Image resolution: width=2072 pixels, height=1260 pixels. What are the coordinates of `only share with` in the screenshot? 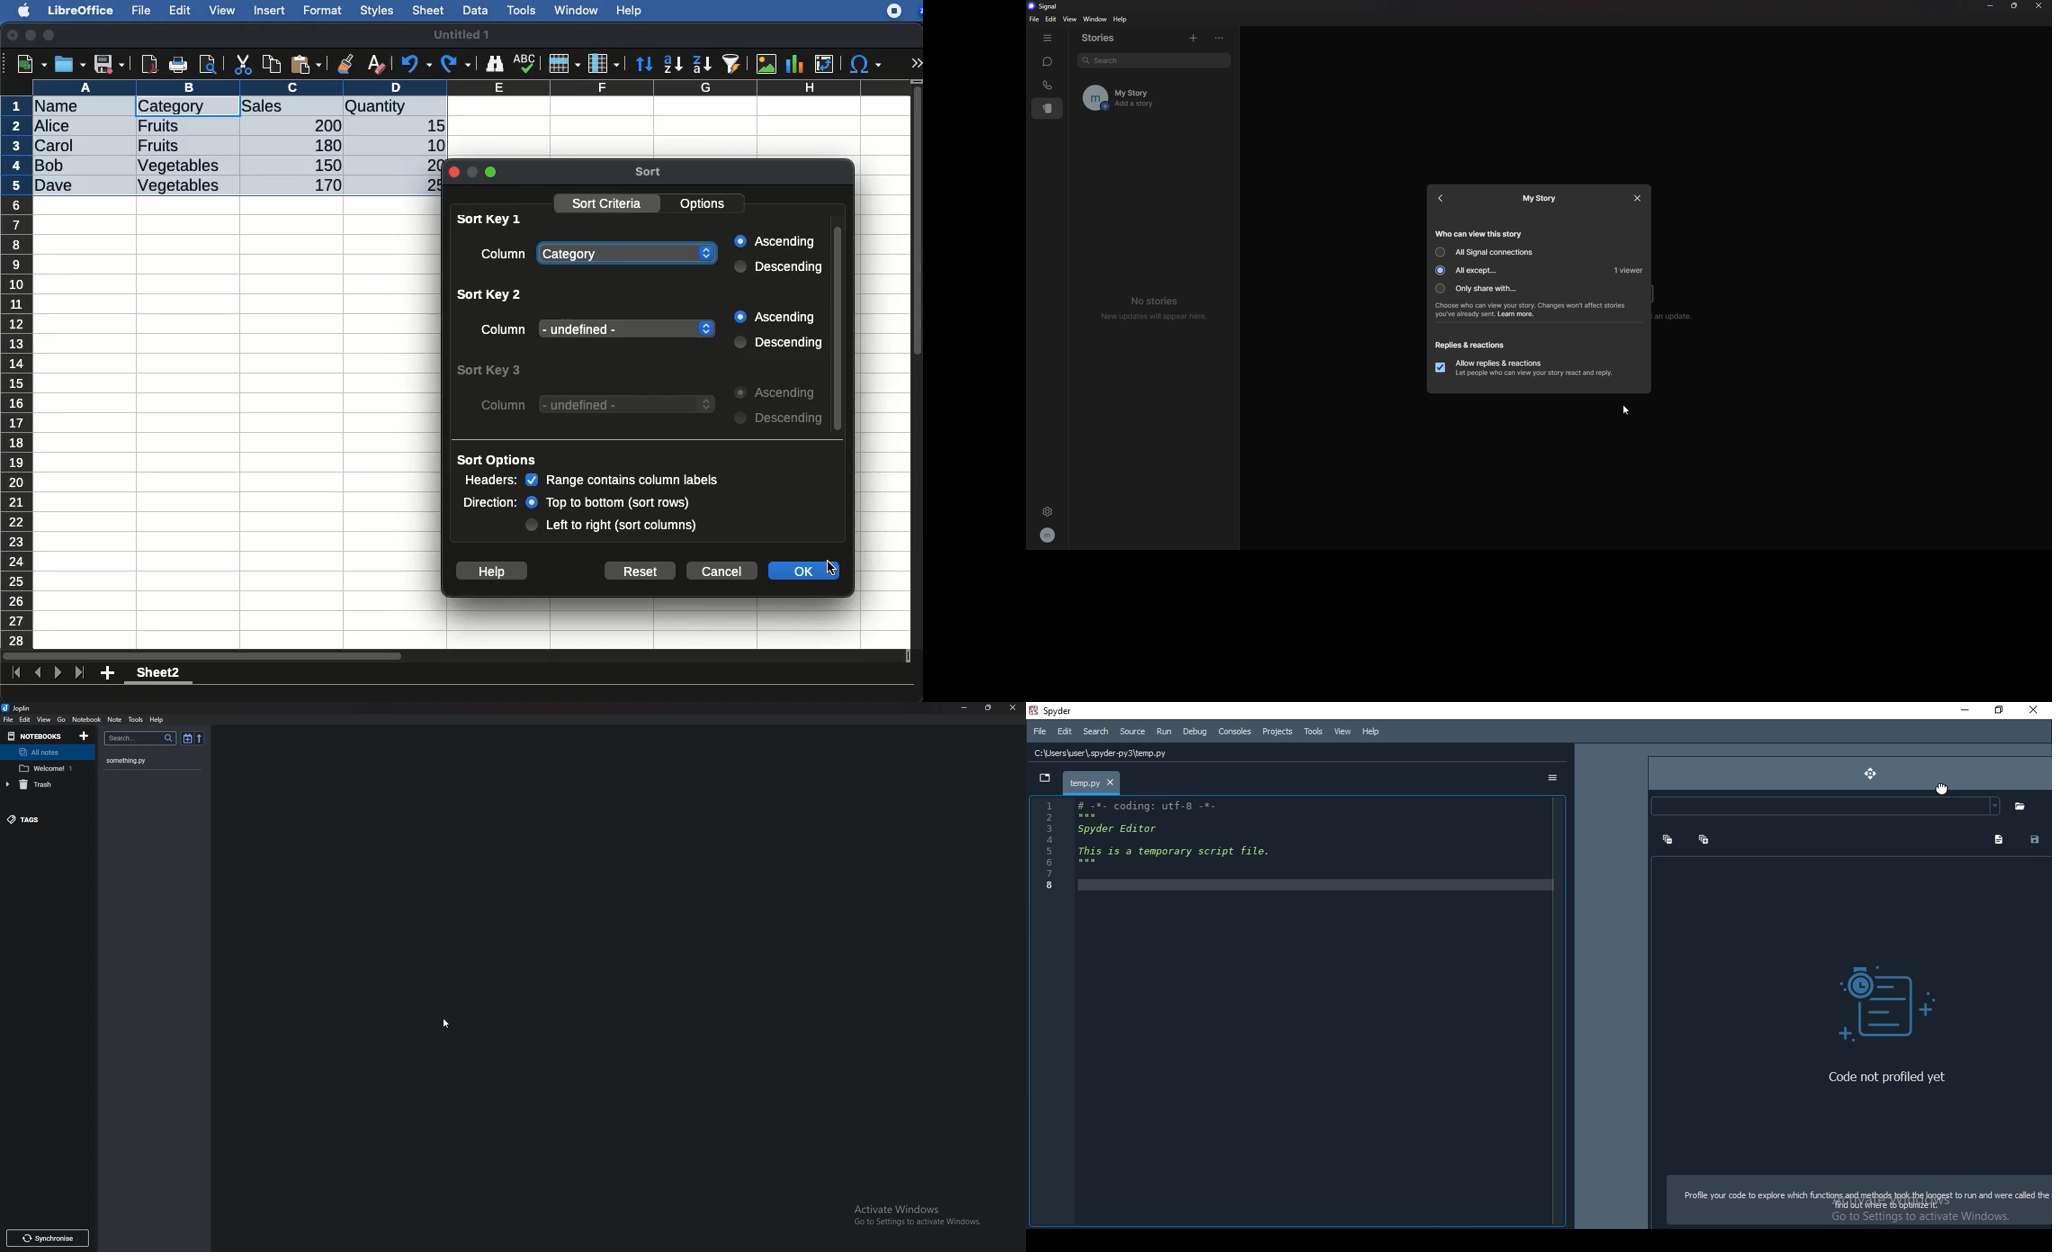 It's located at (1481, 288).